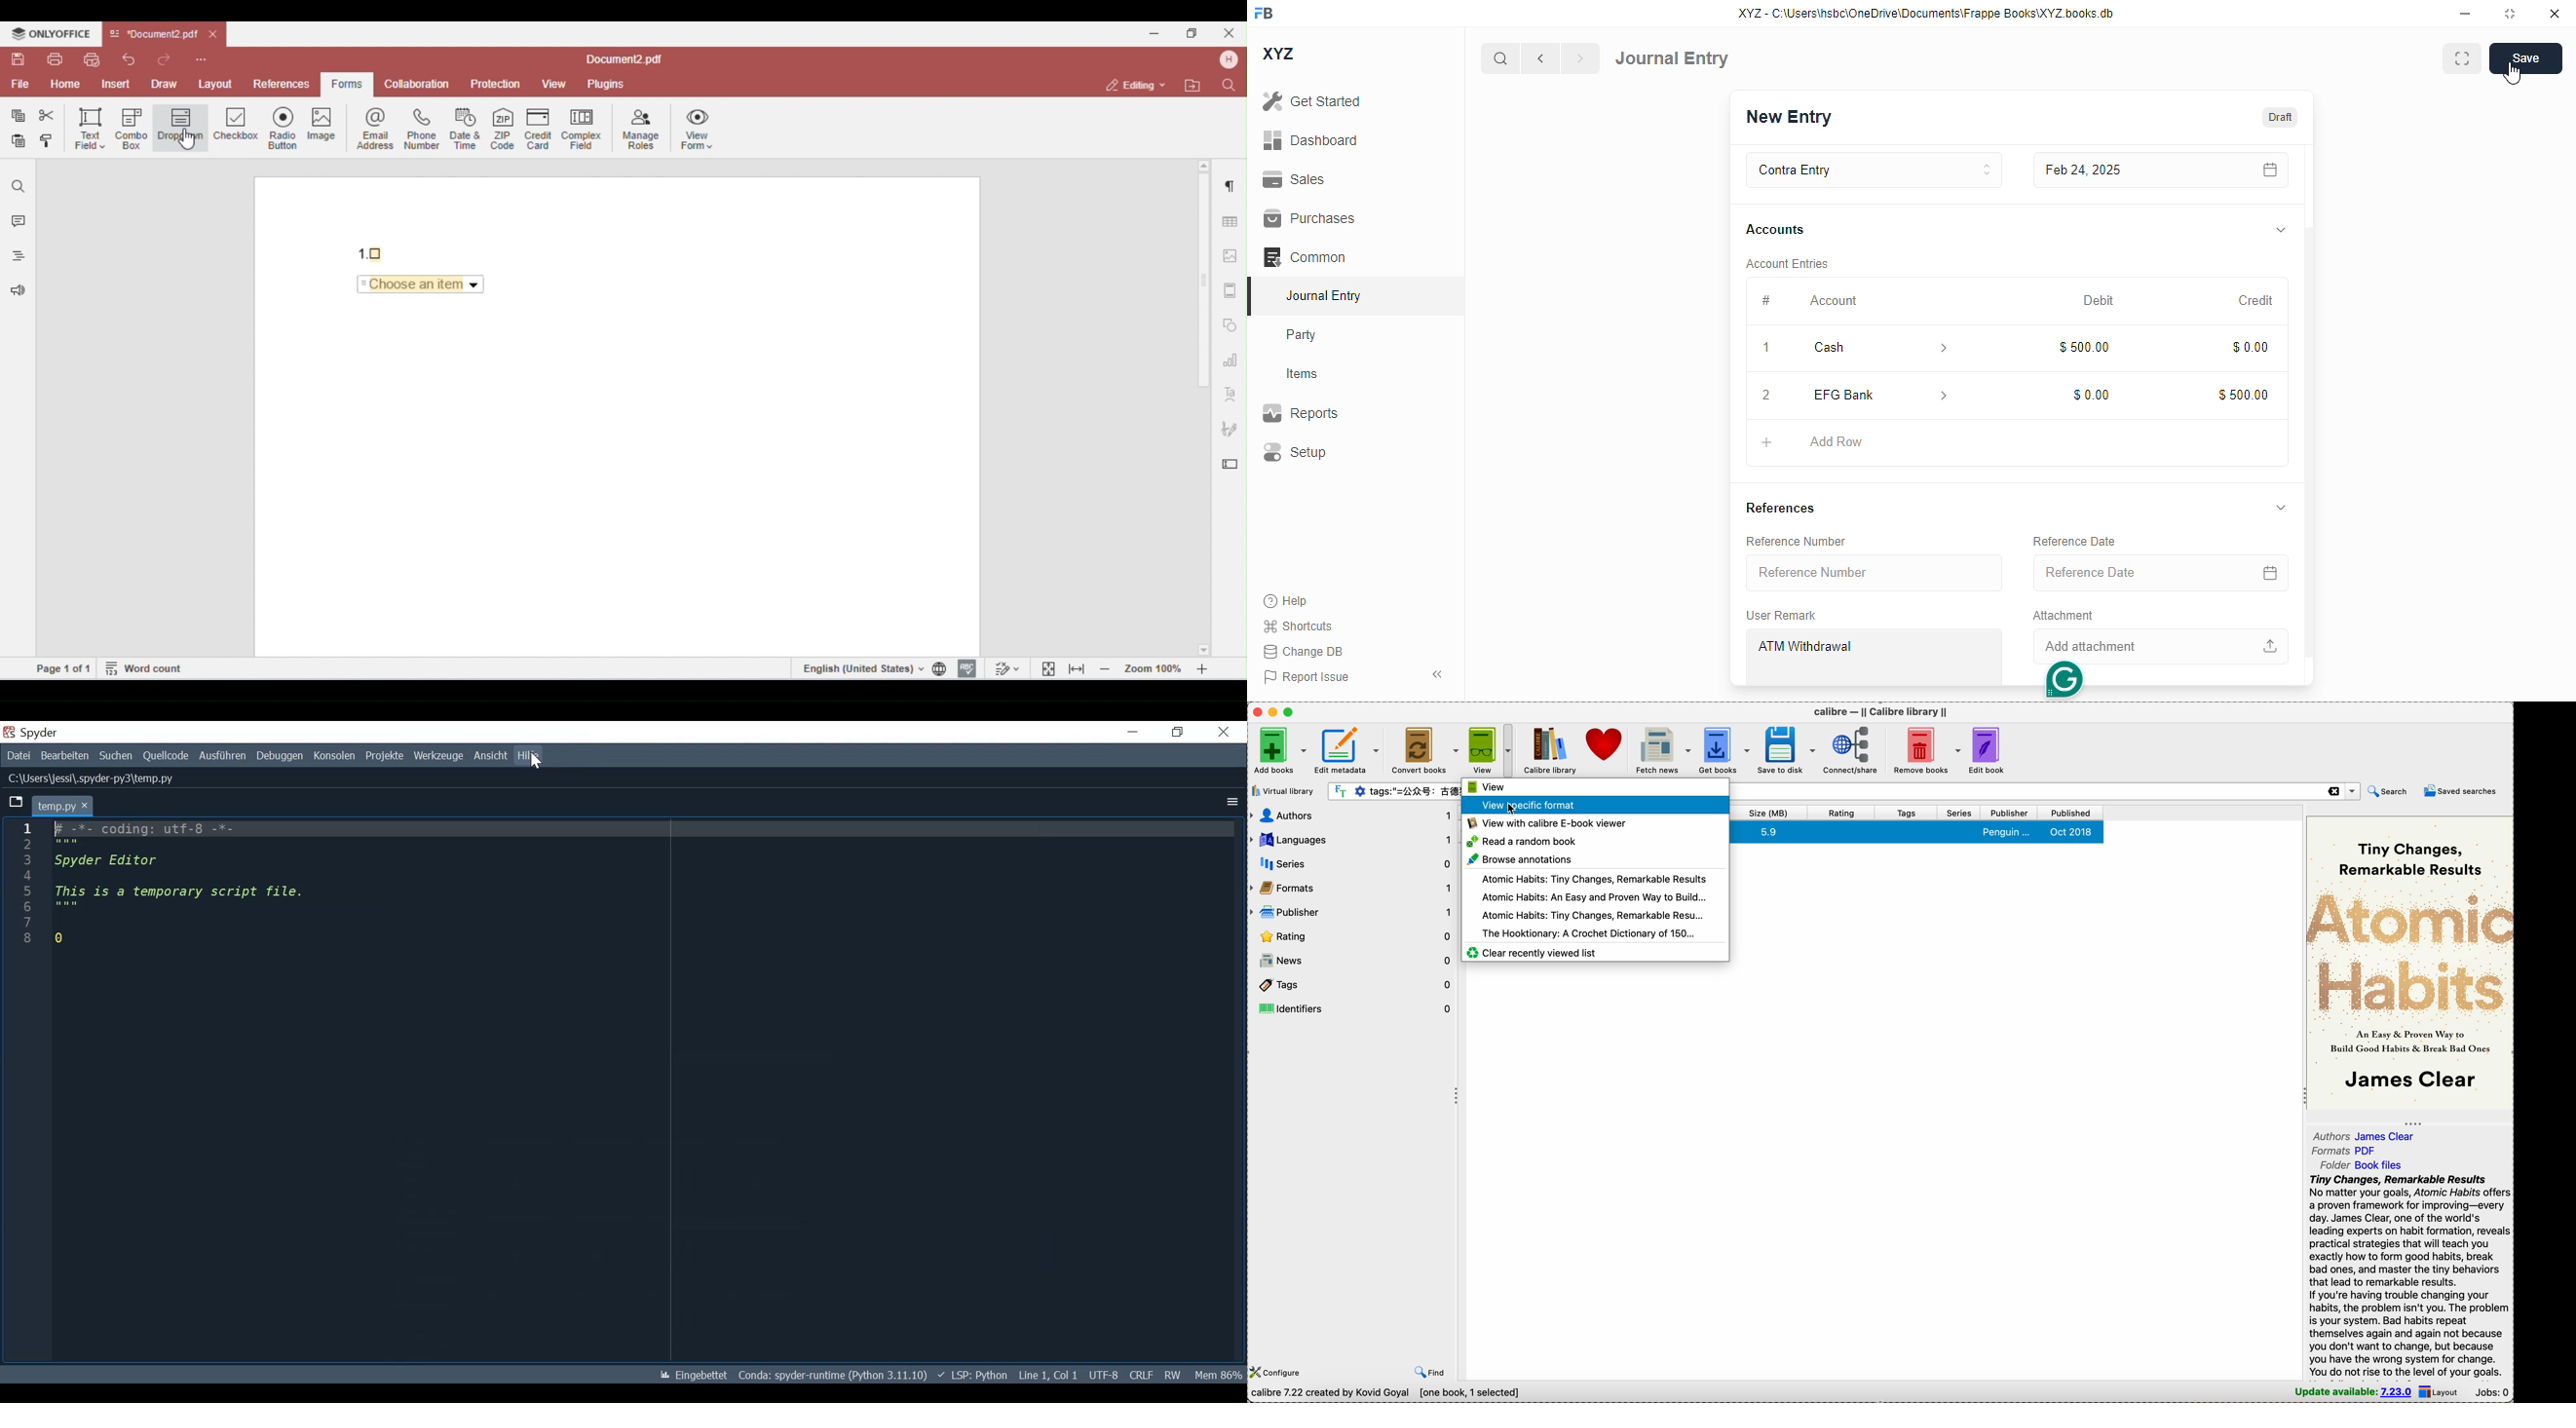  What do you see at coordinates (15, 803) in the screenshot?
I see `Browse Tab` at bounding box center [15, 803].